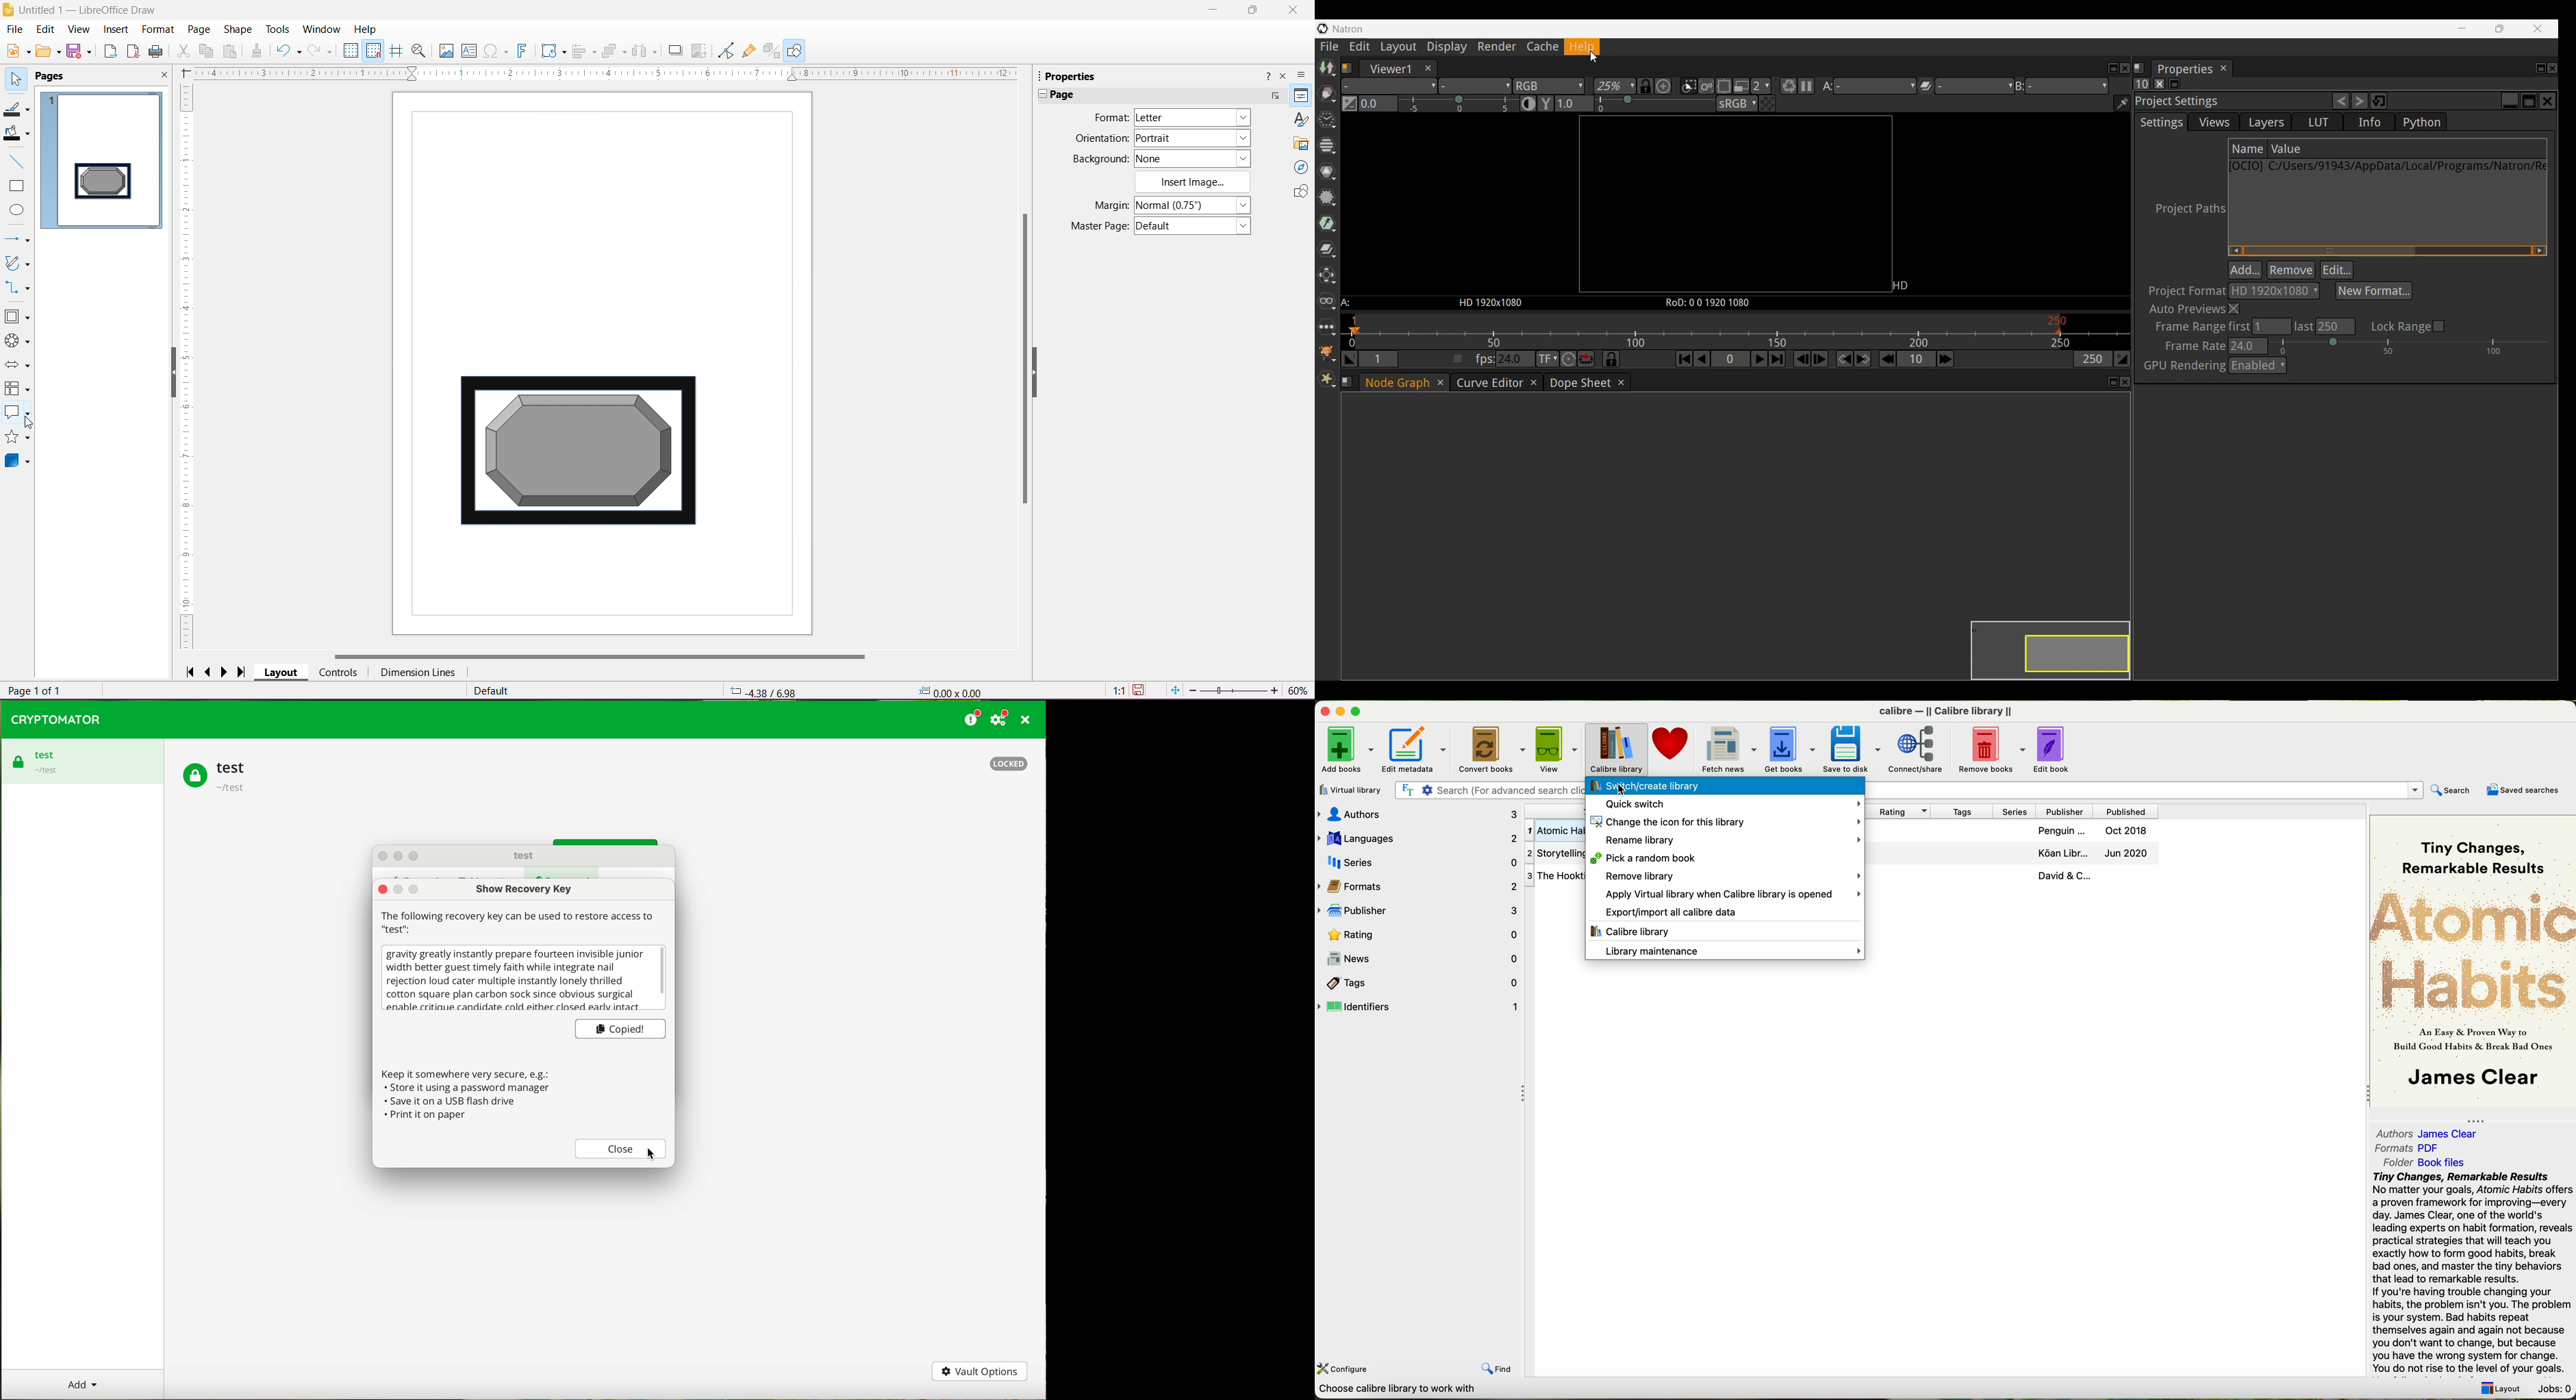  Describe the element at coordinates (1001, 719) in the screenshot. I see `settings` at that location.